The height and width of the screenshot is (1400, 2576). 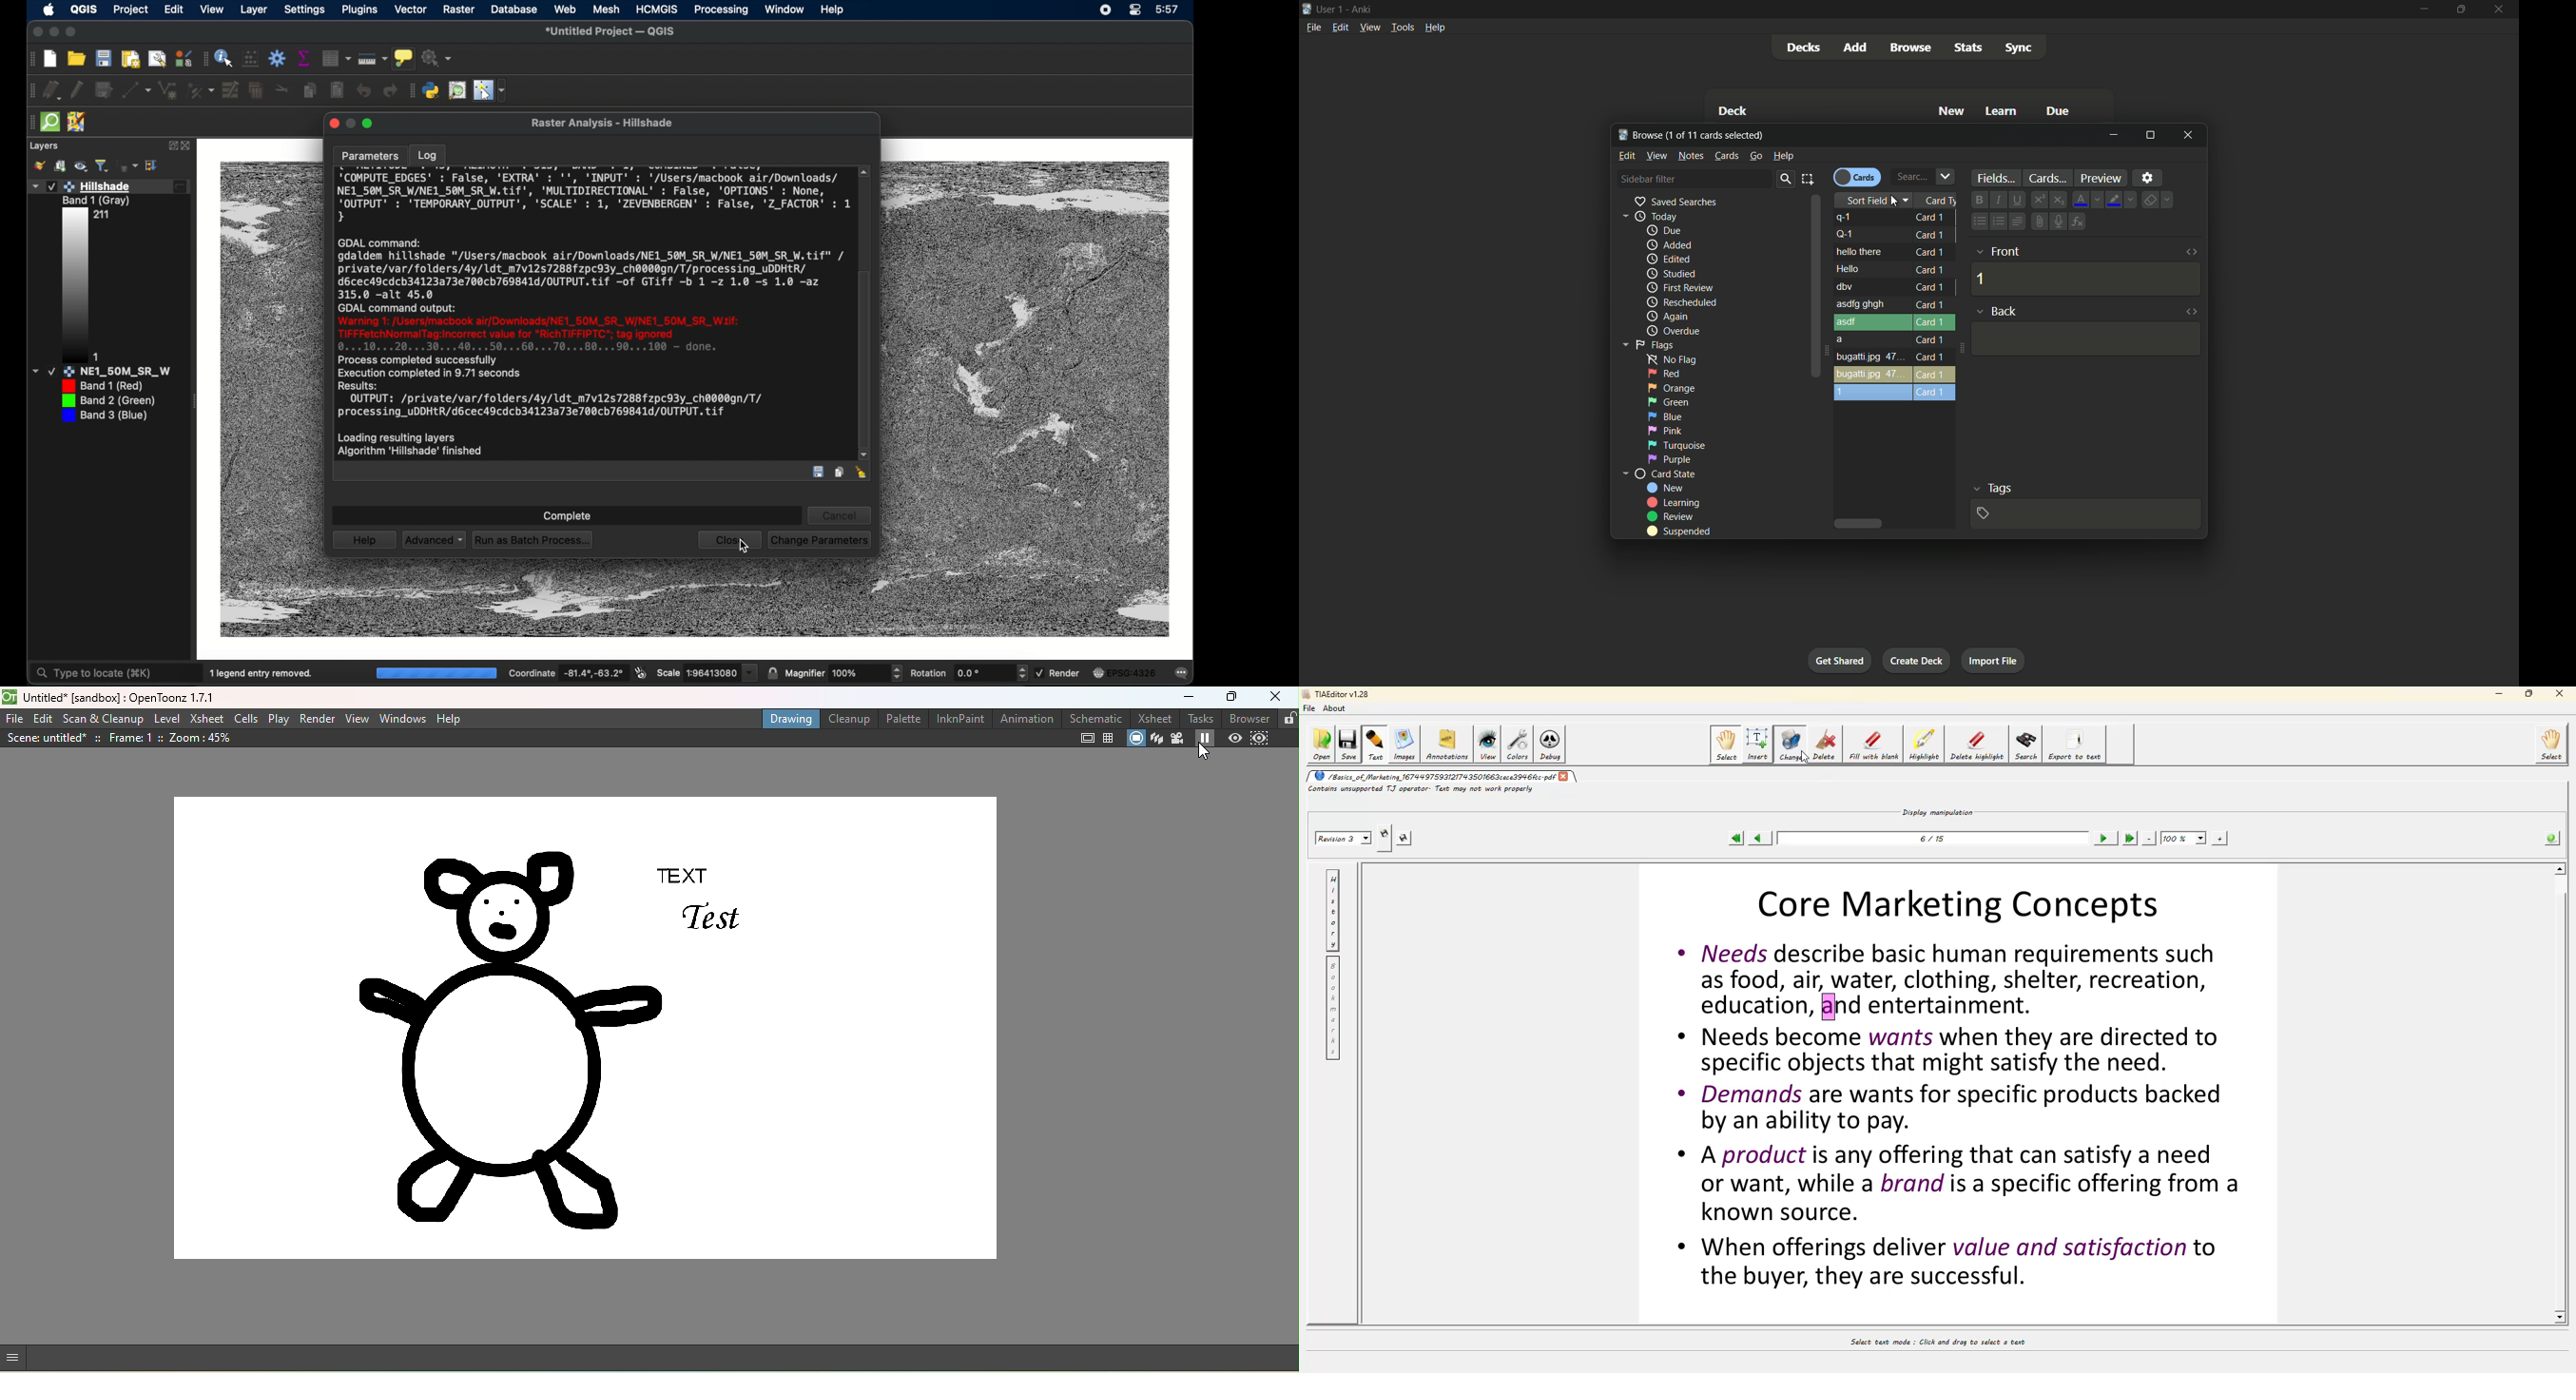 What do you see at coordinates (864, 455) in the screenshot?
I see `scroll down arrow` at bounding box center [864, 455].